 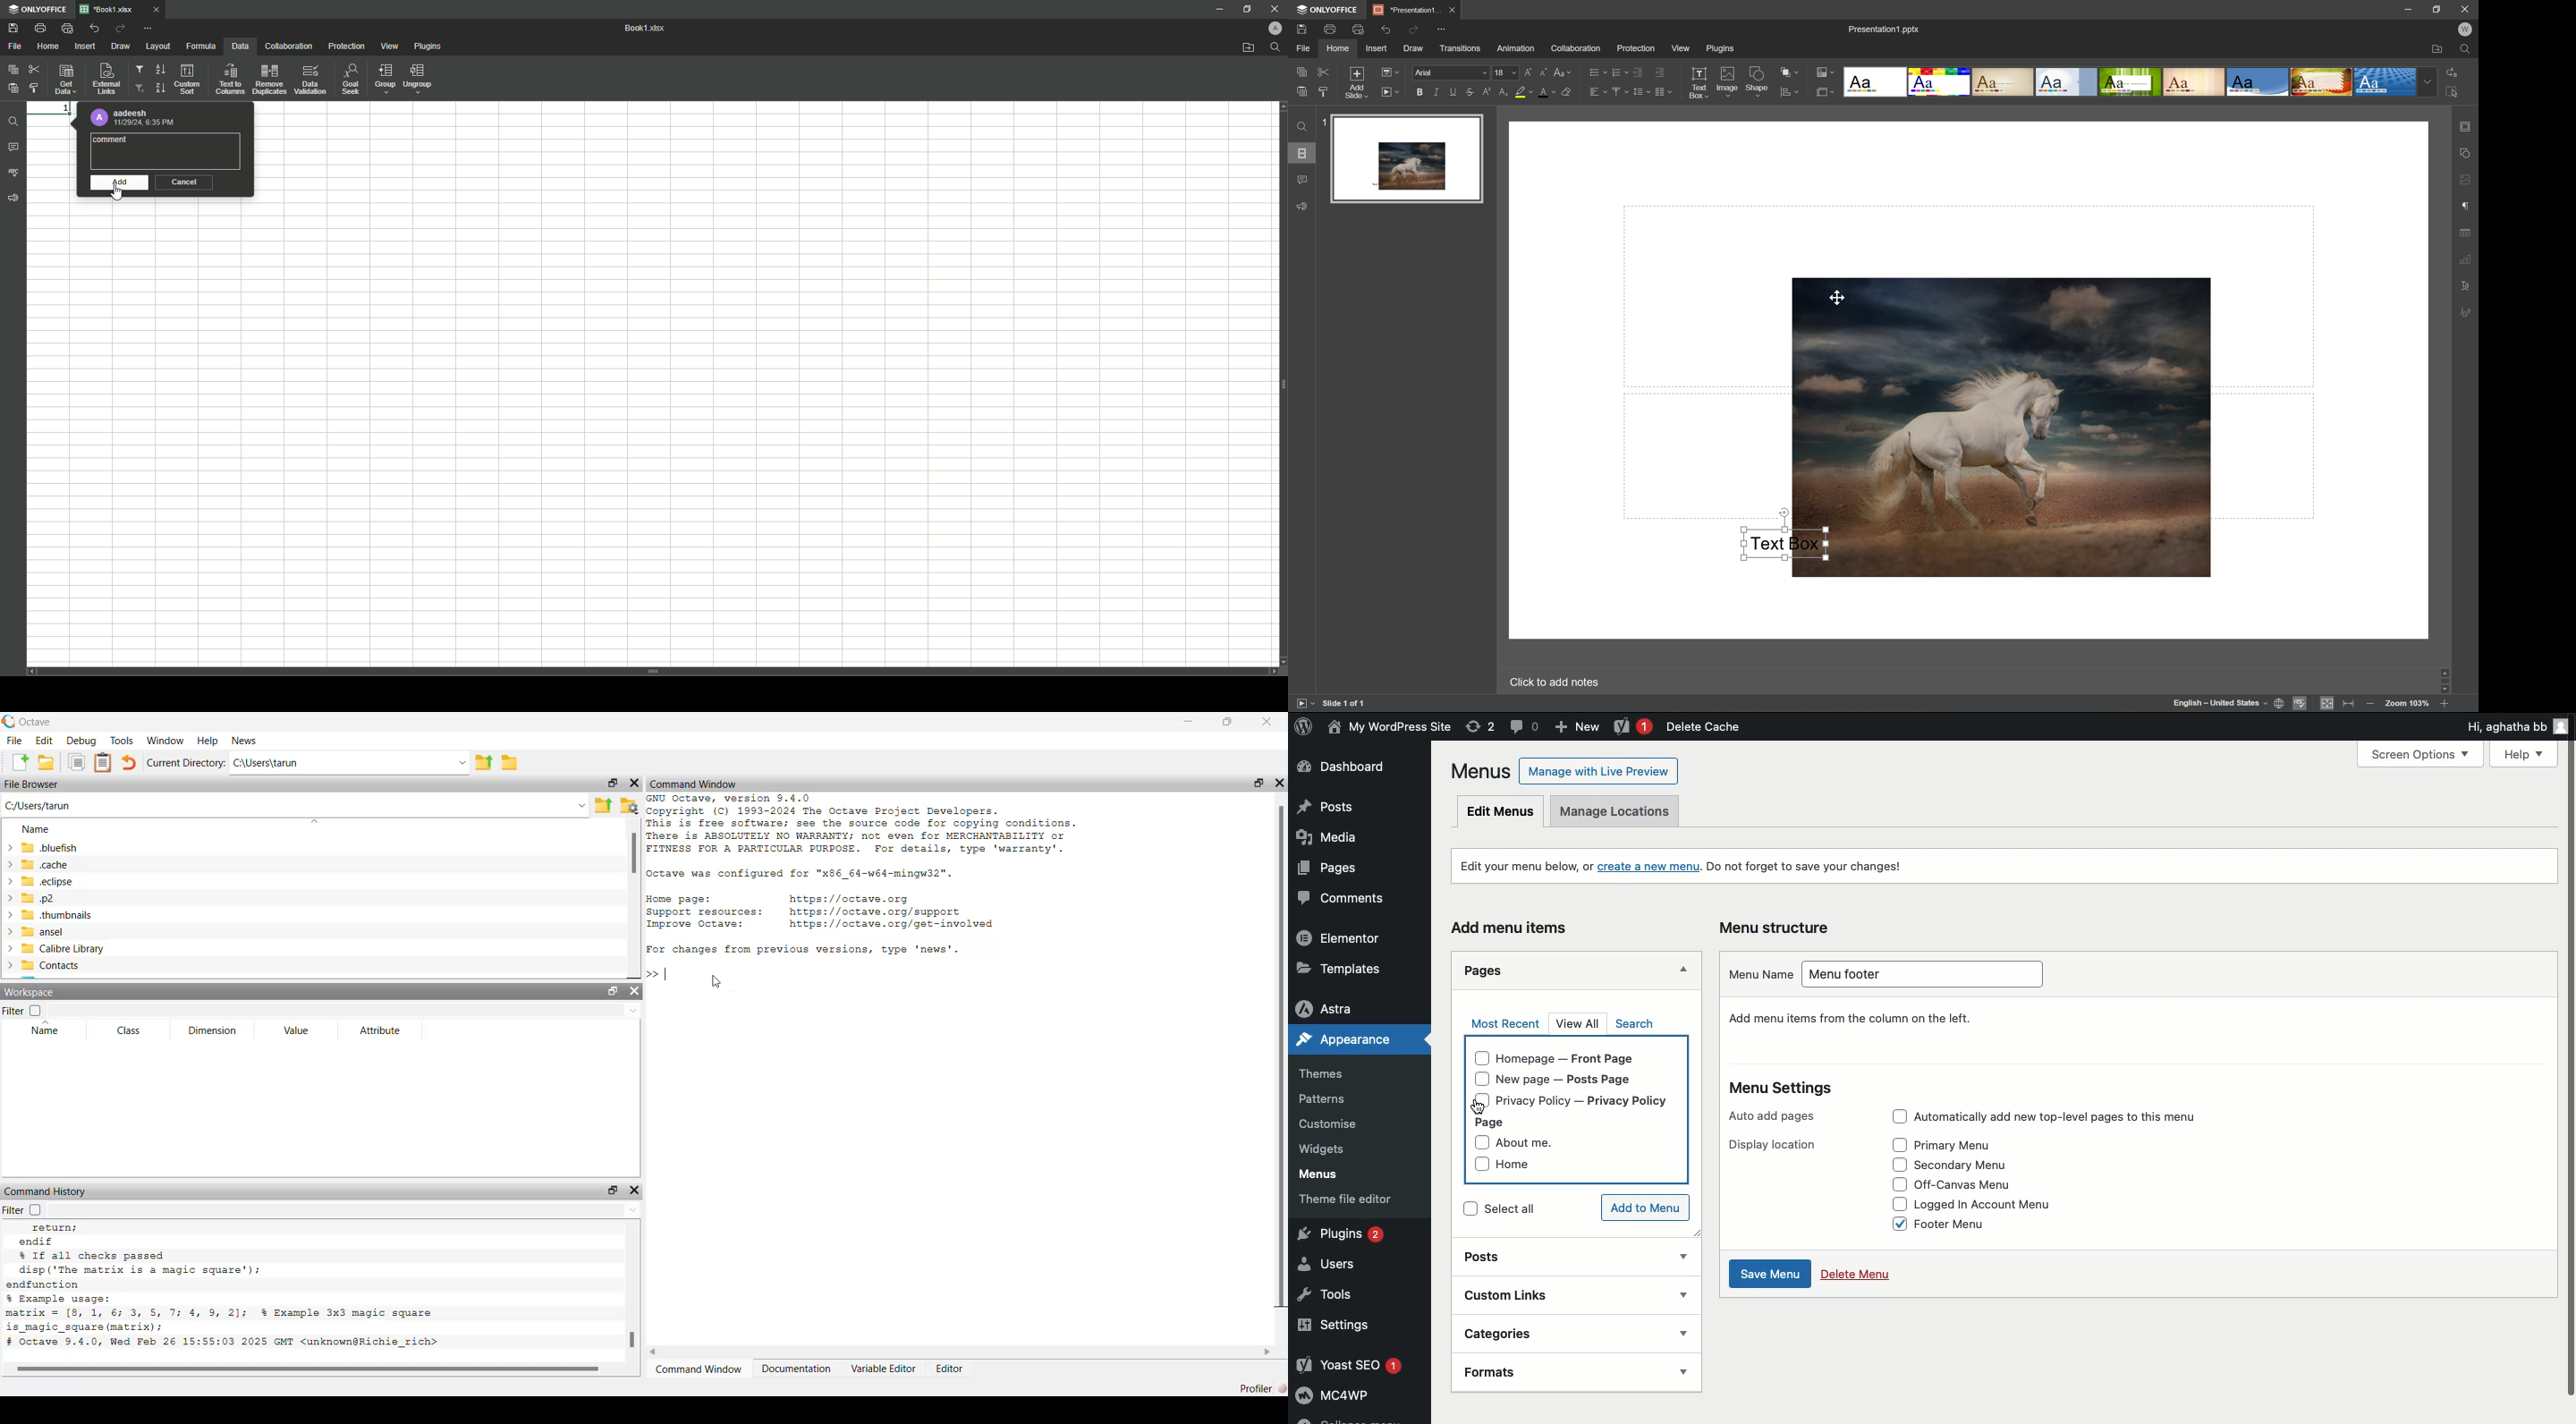 I want to click on Calibre Library, so click(x=54, y=948).